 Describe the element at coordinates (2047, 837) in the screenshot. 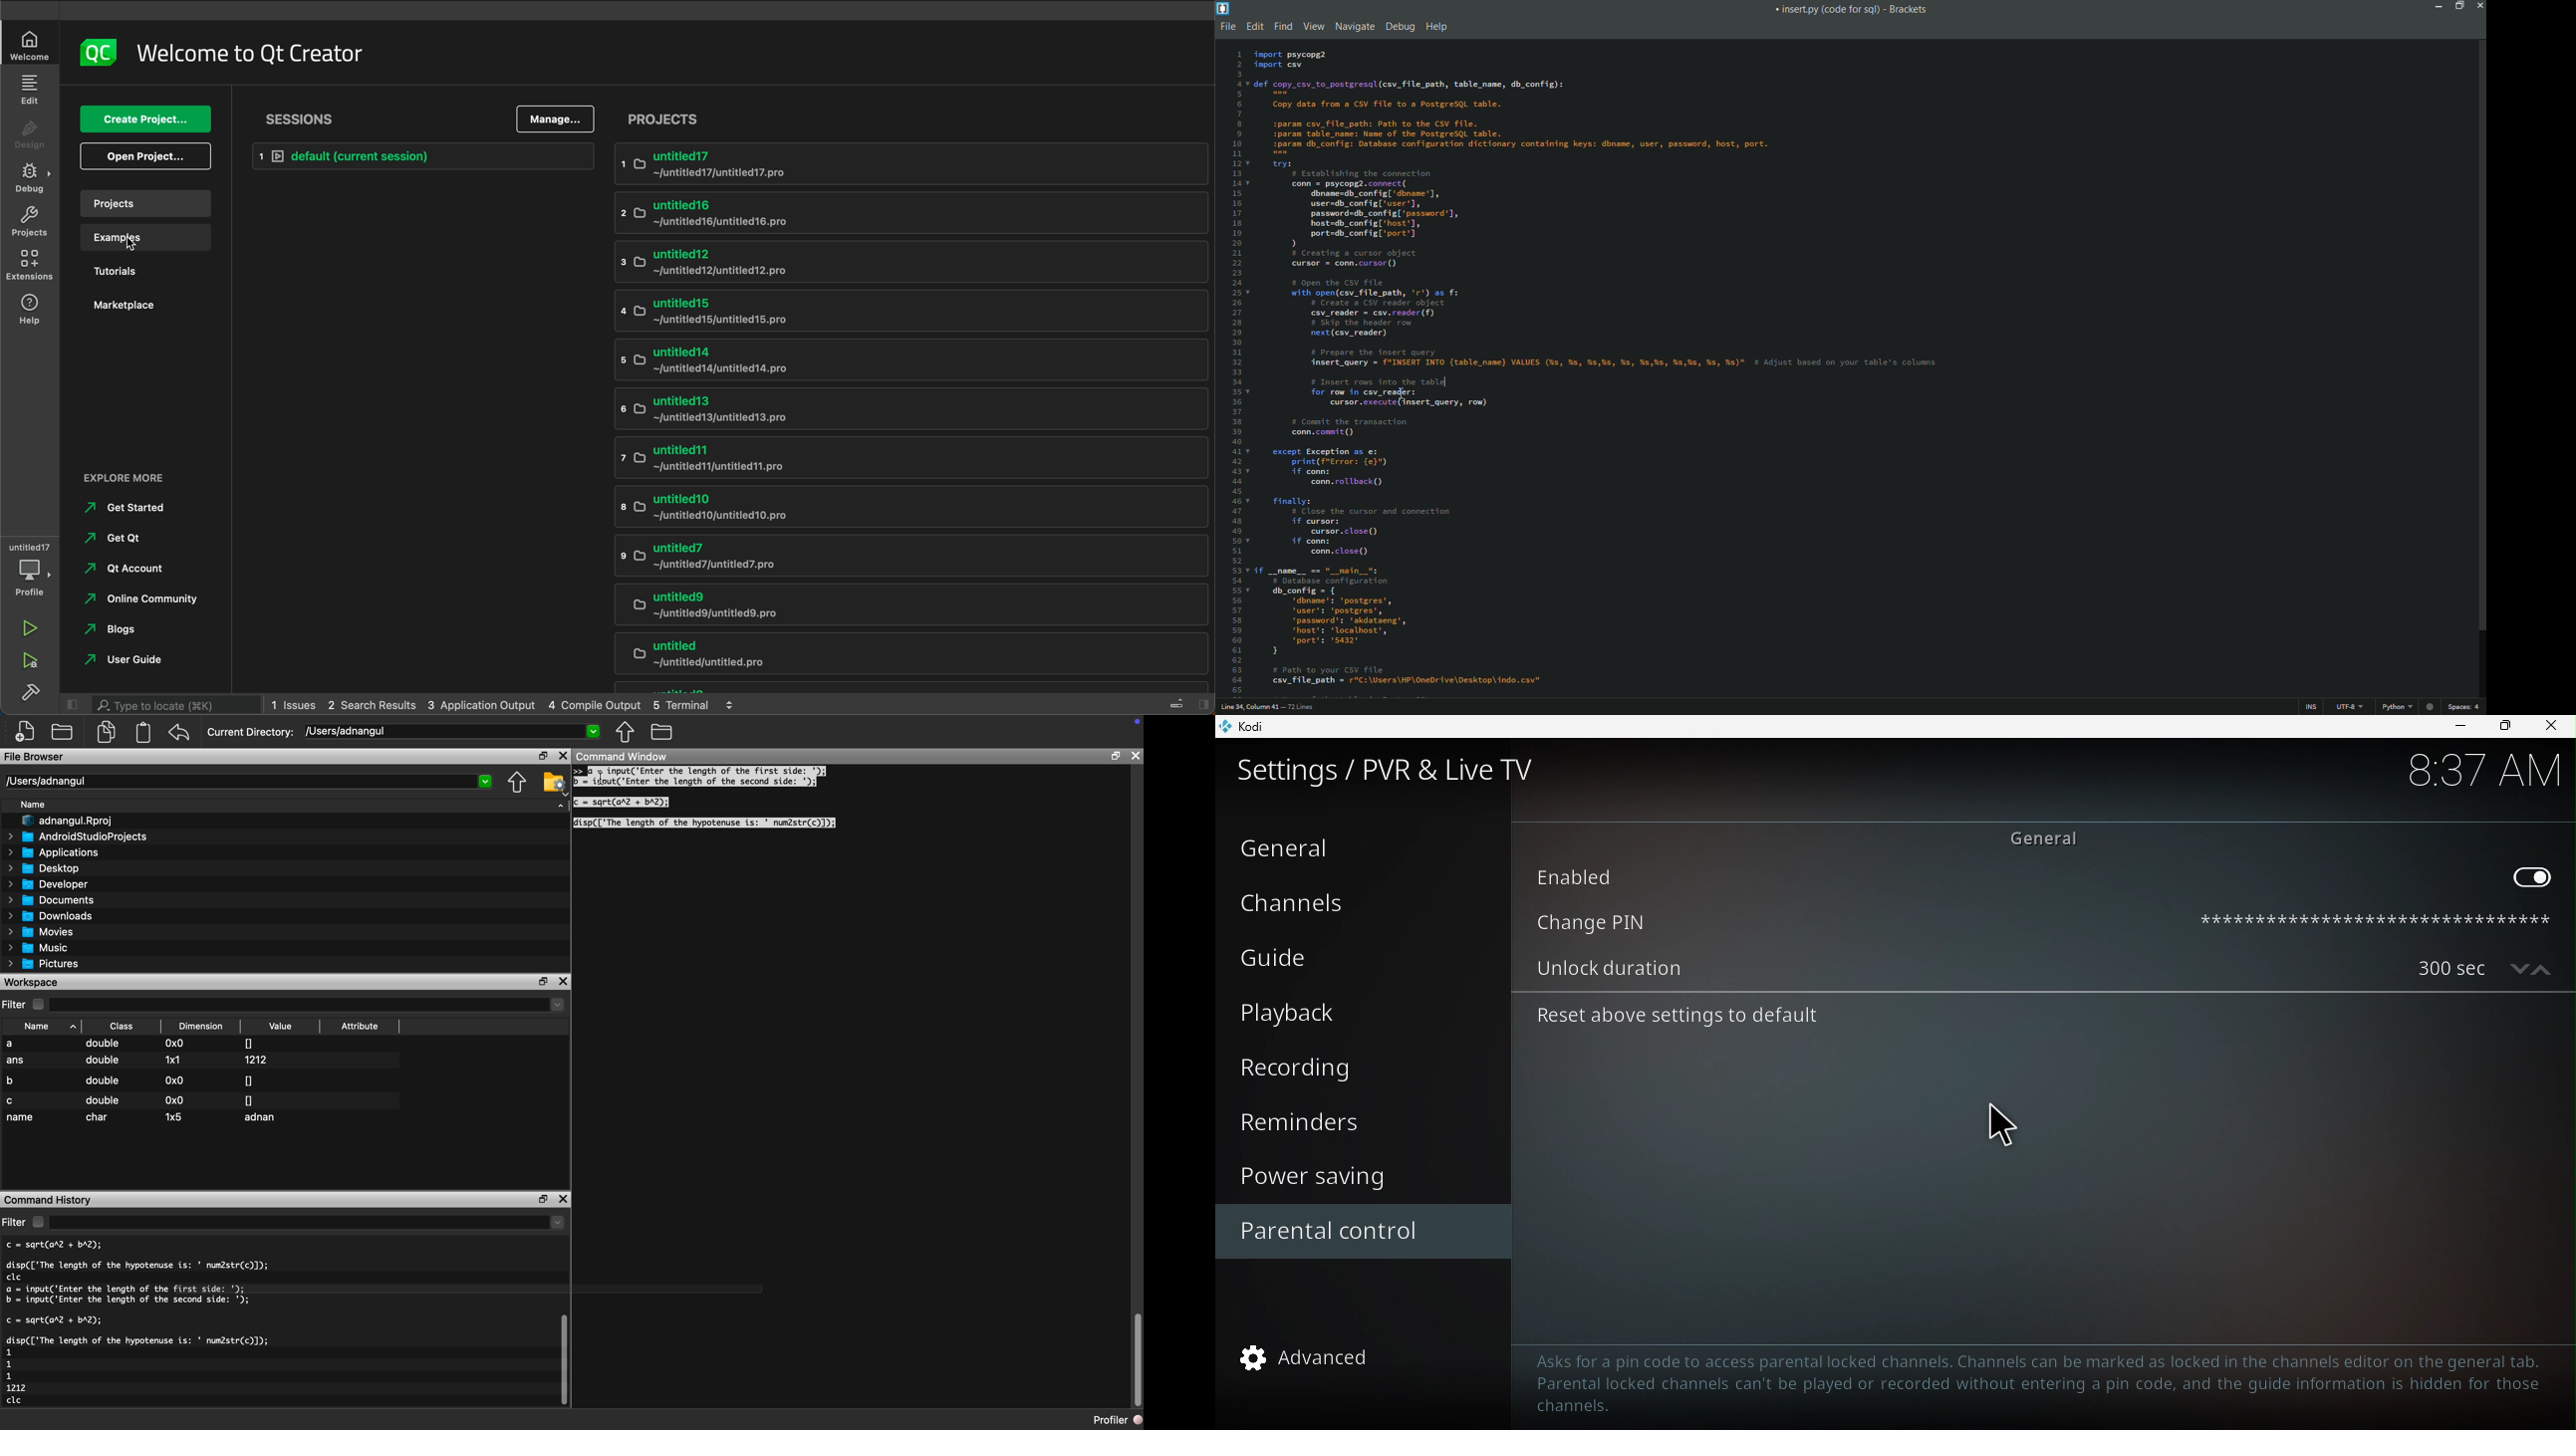

I see `General` at that location.